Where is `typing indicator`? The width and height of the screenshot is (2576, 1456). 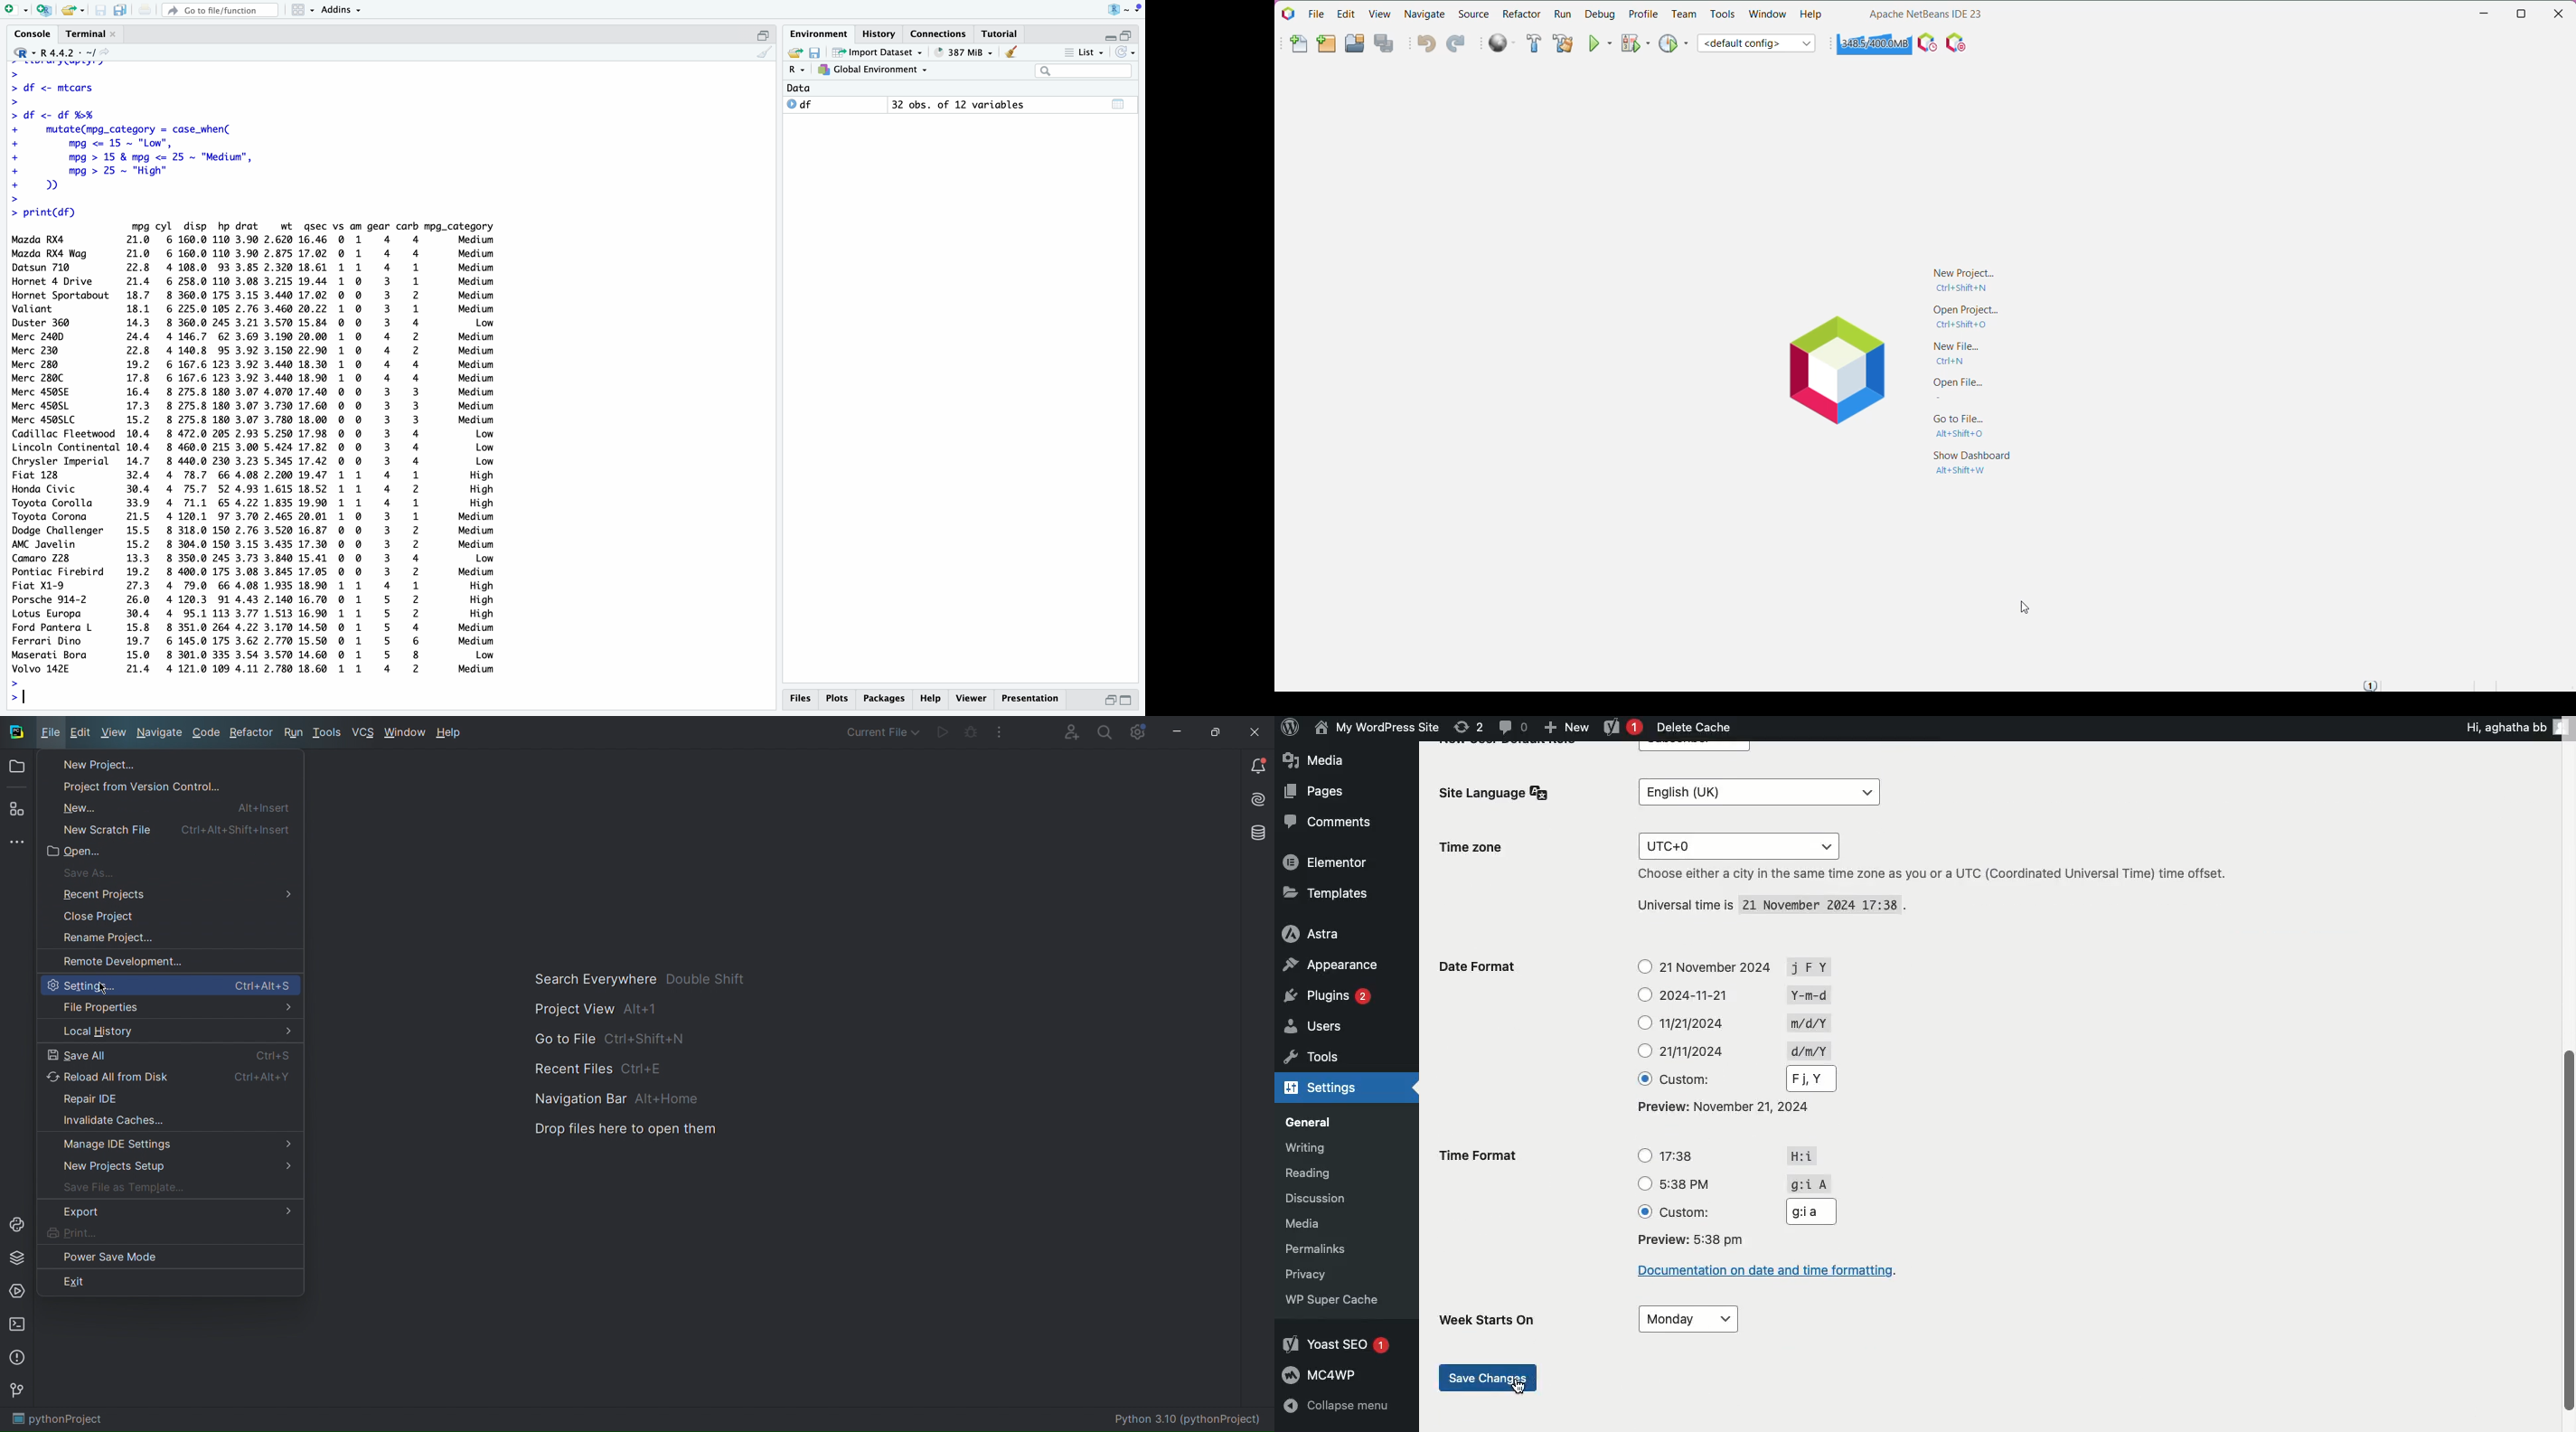 typing indicator is located at coordinates (28, 697).